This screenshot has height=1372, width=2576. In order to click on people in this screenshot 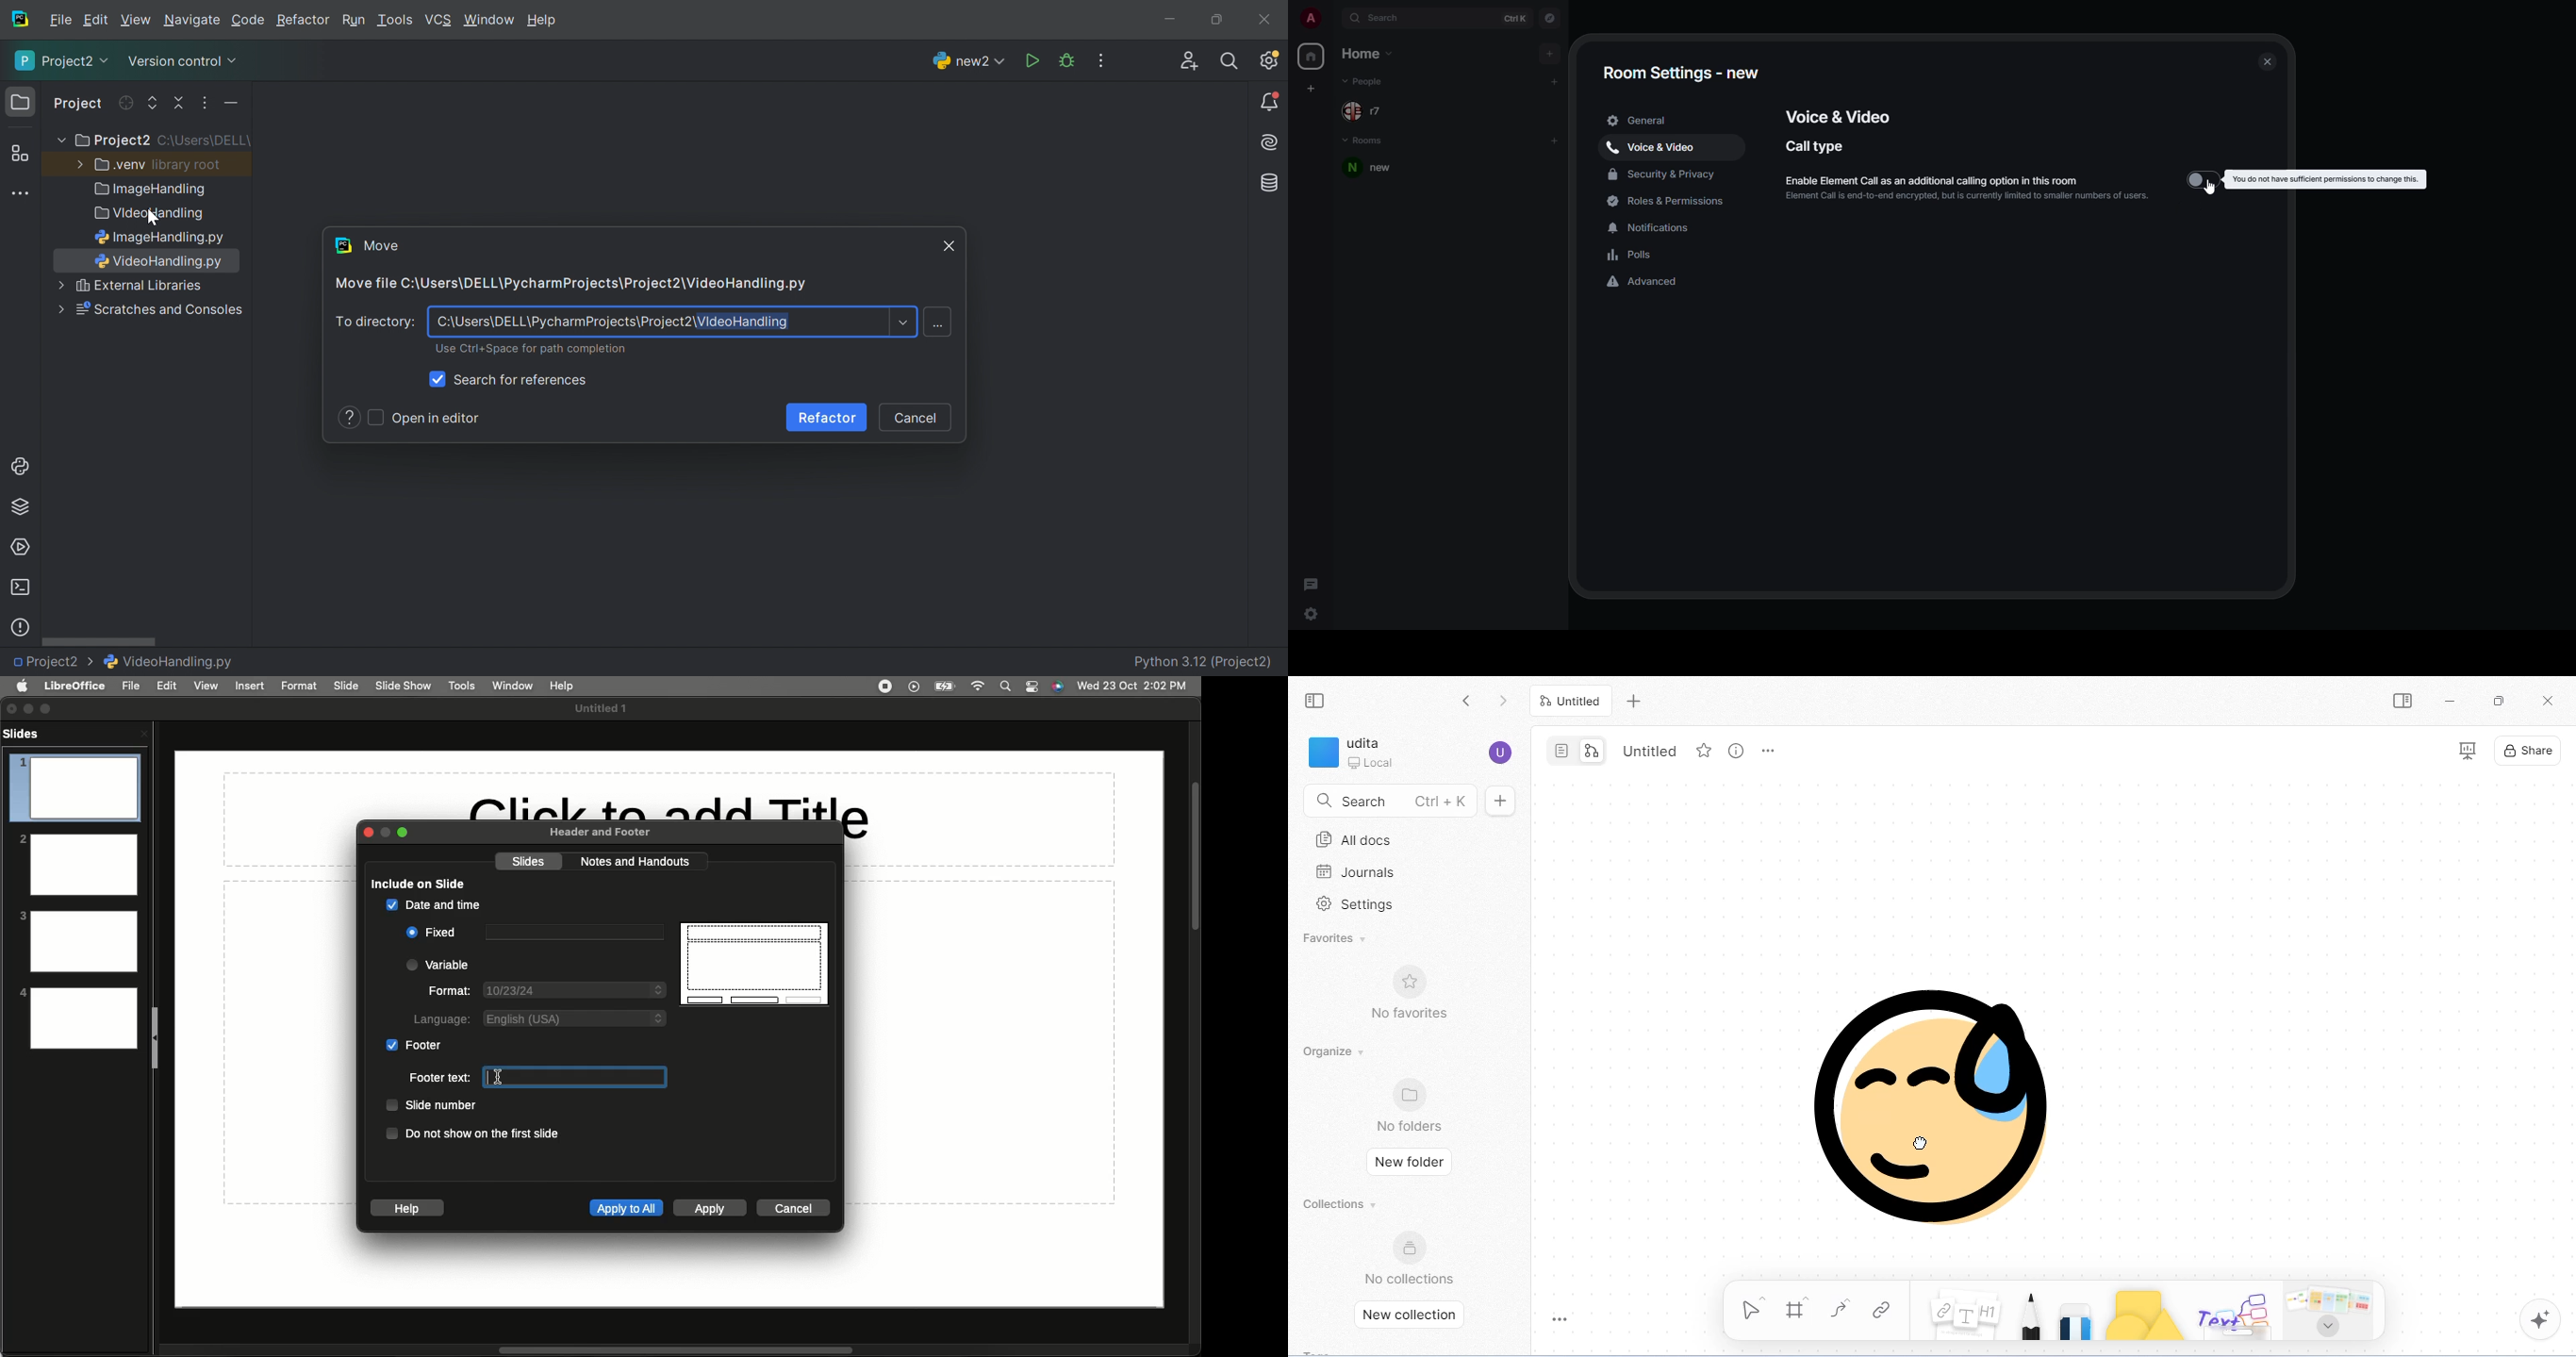, I will do `click(1363, 82)`.